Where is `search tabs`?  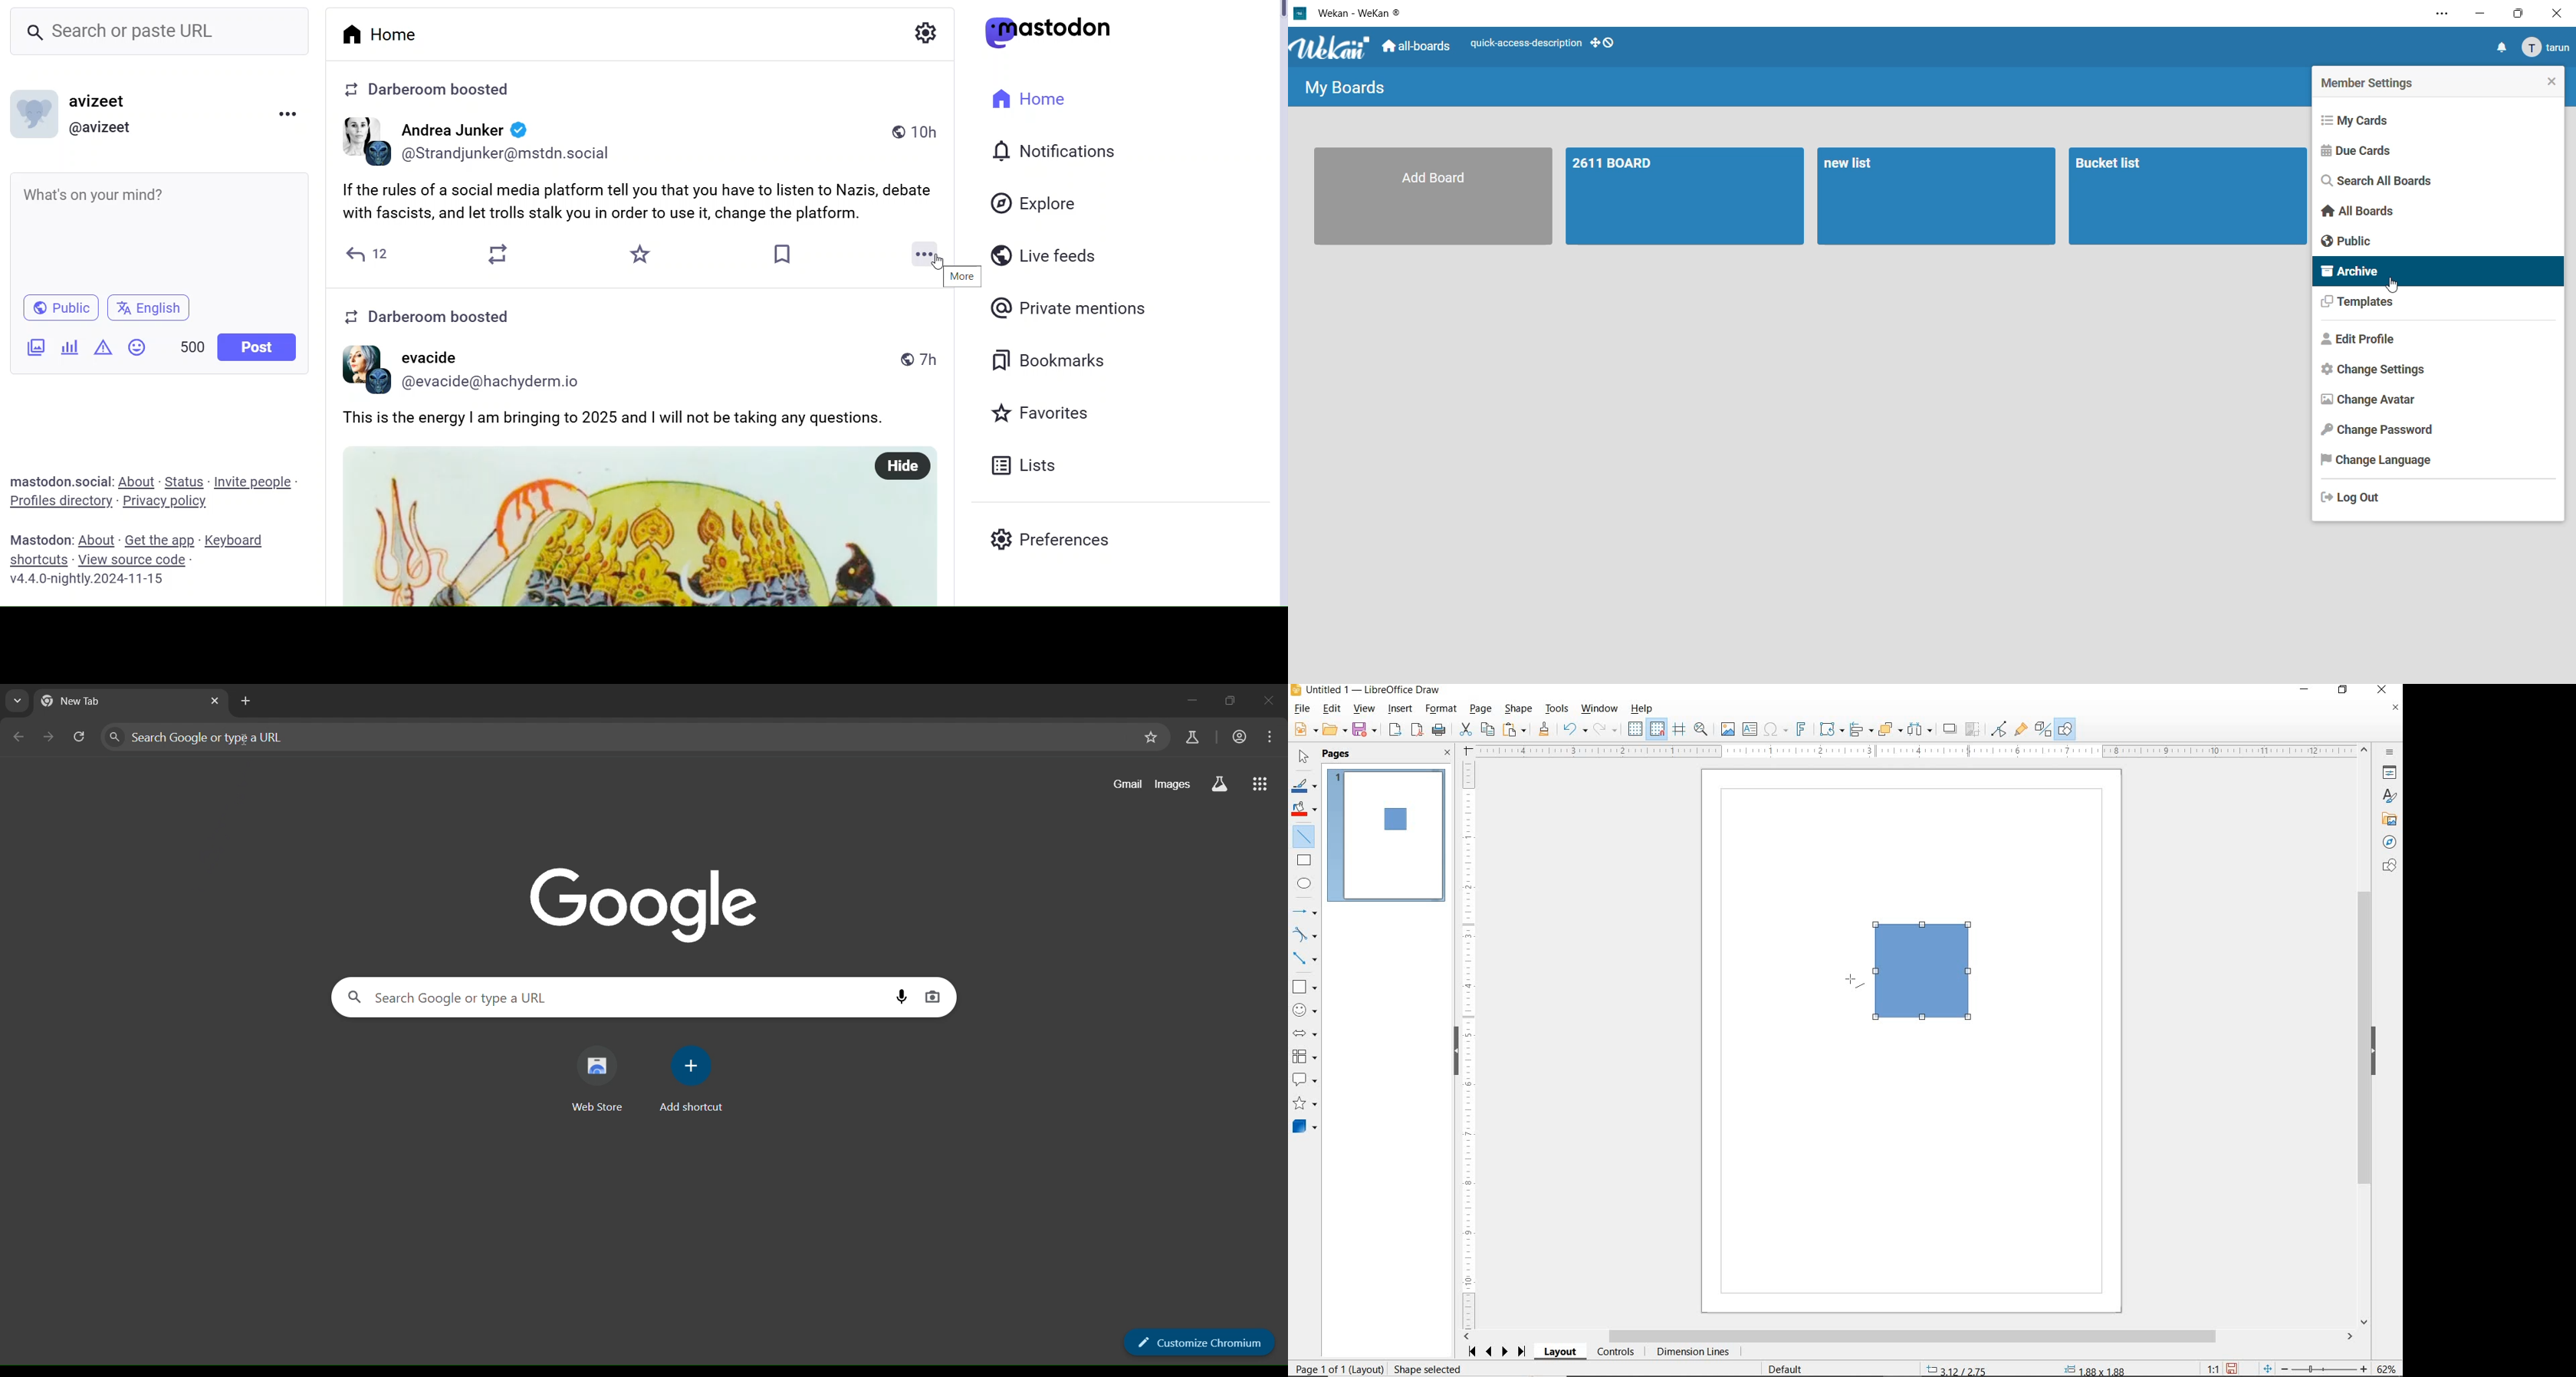 search tabs is located at coordinates (18, 701).